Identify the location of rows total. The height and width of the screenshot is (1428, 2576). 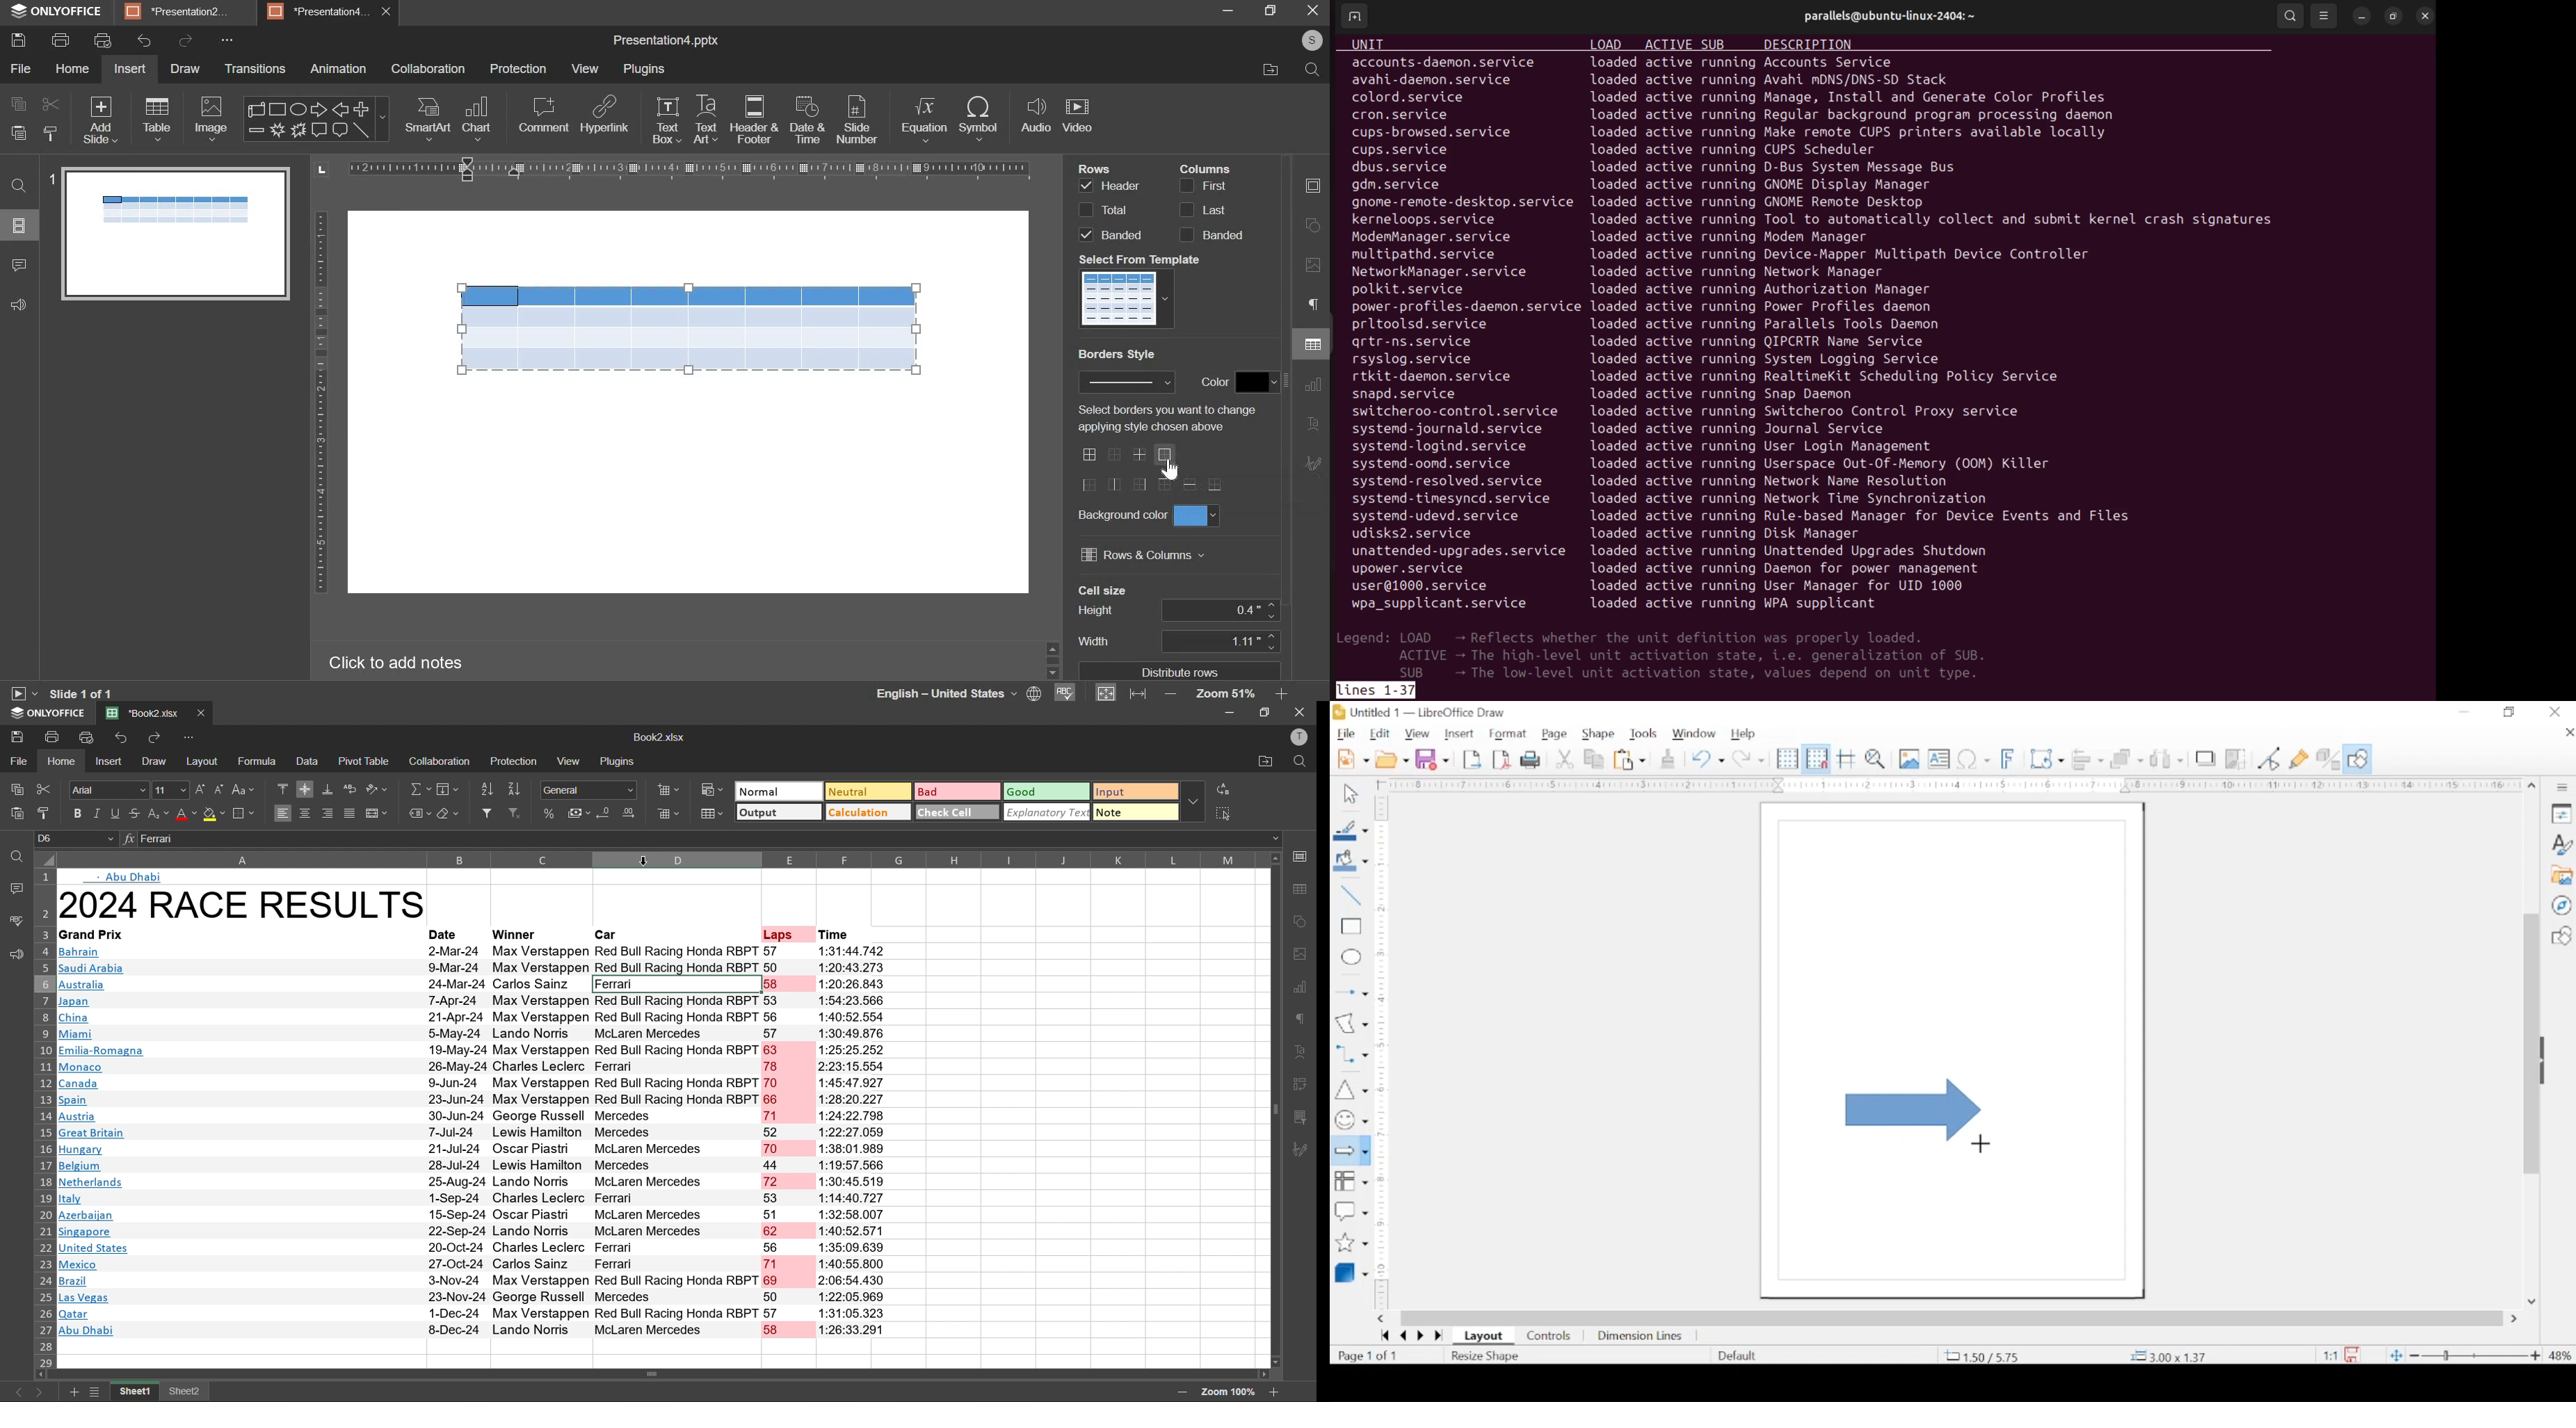
(1106, 210).